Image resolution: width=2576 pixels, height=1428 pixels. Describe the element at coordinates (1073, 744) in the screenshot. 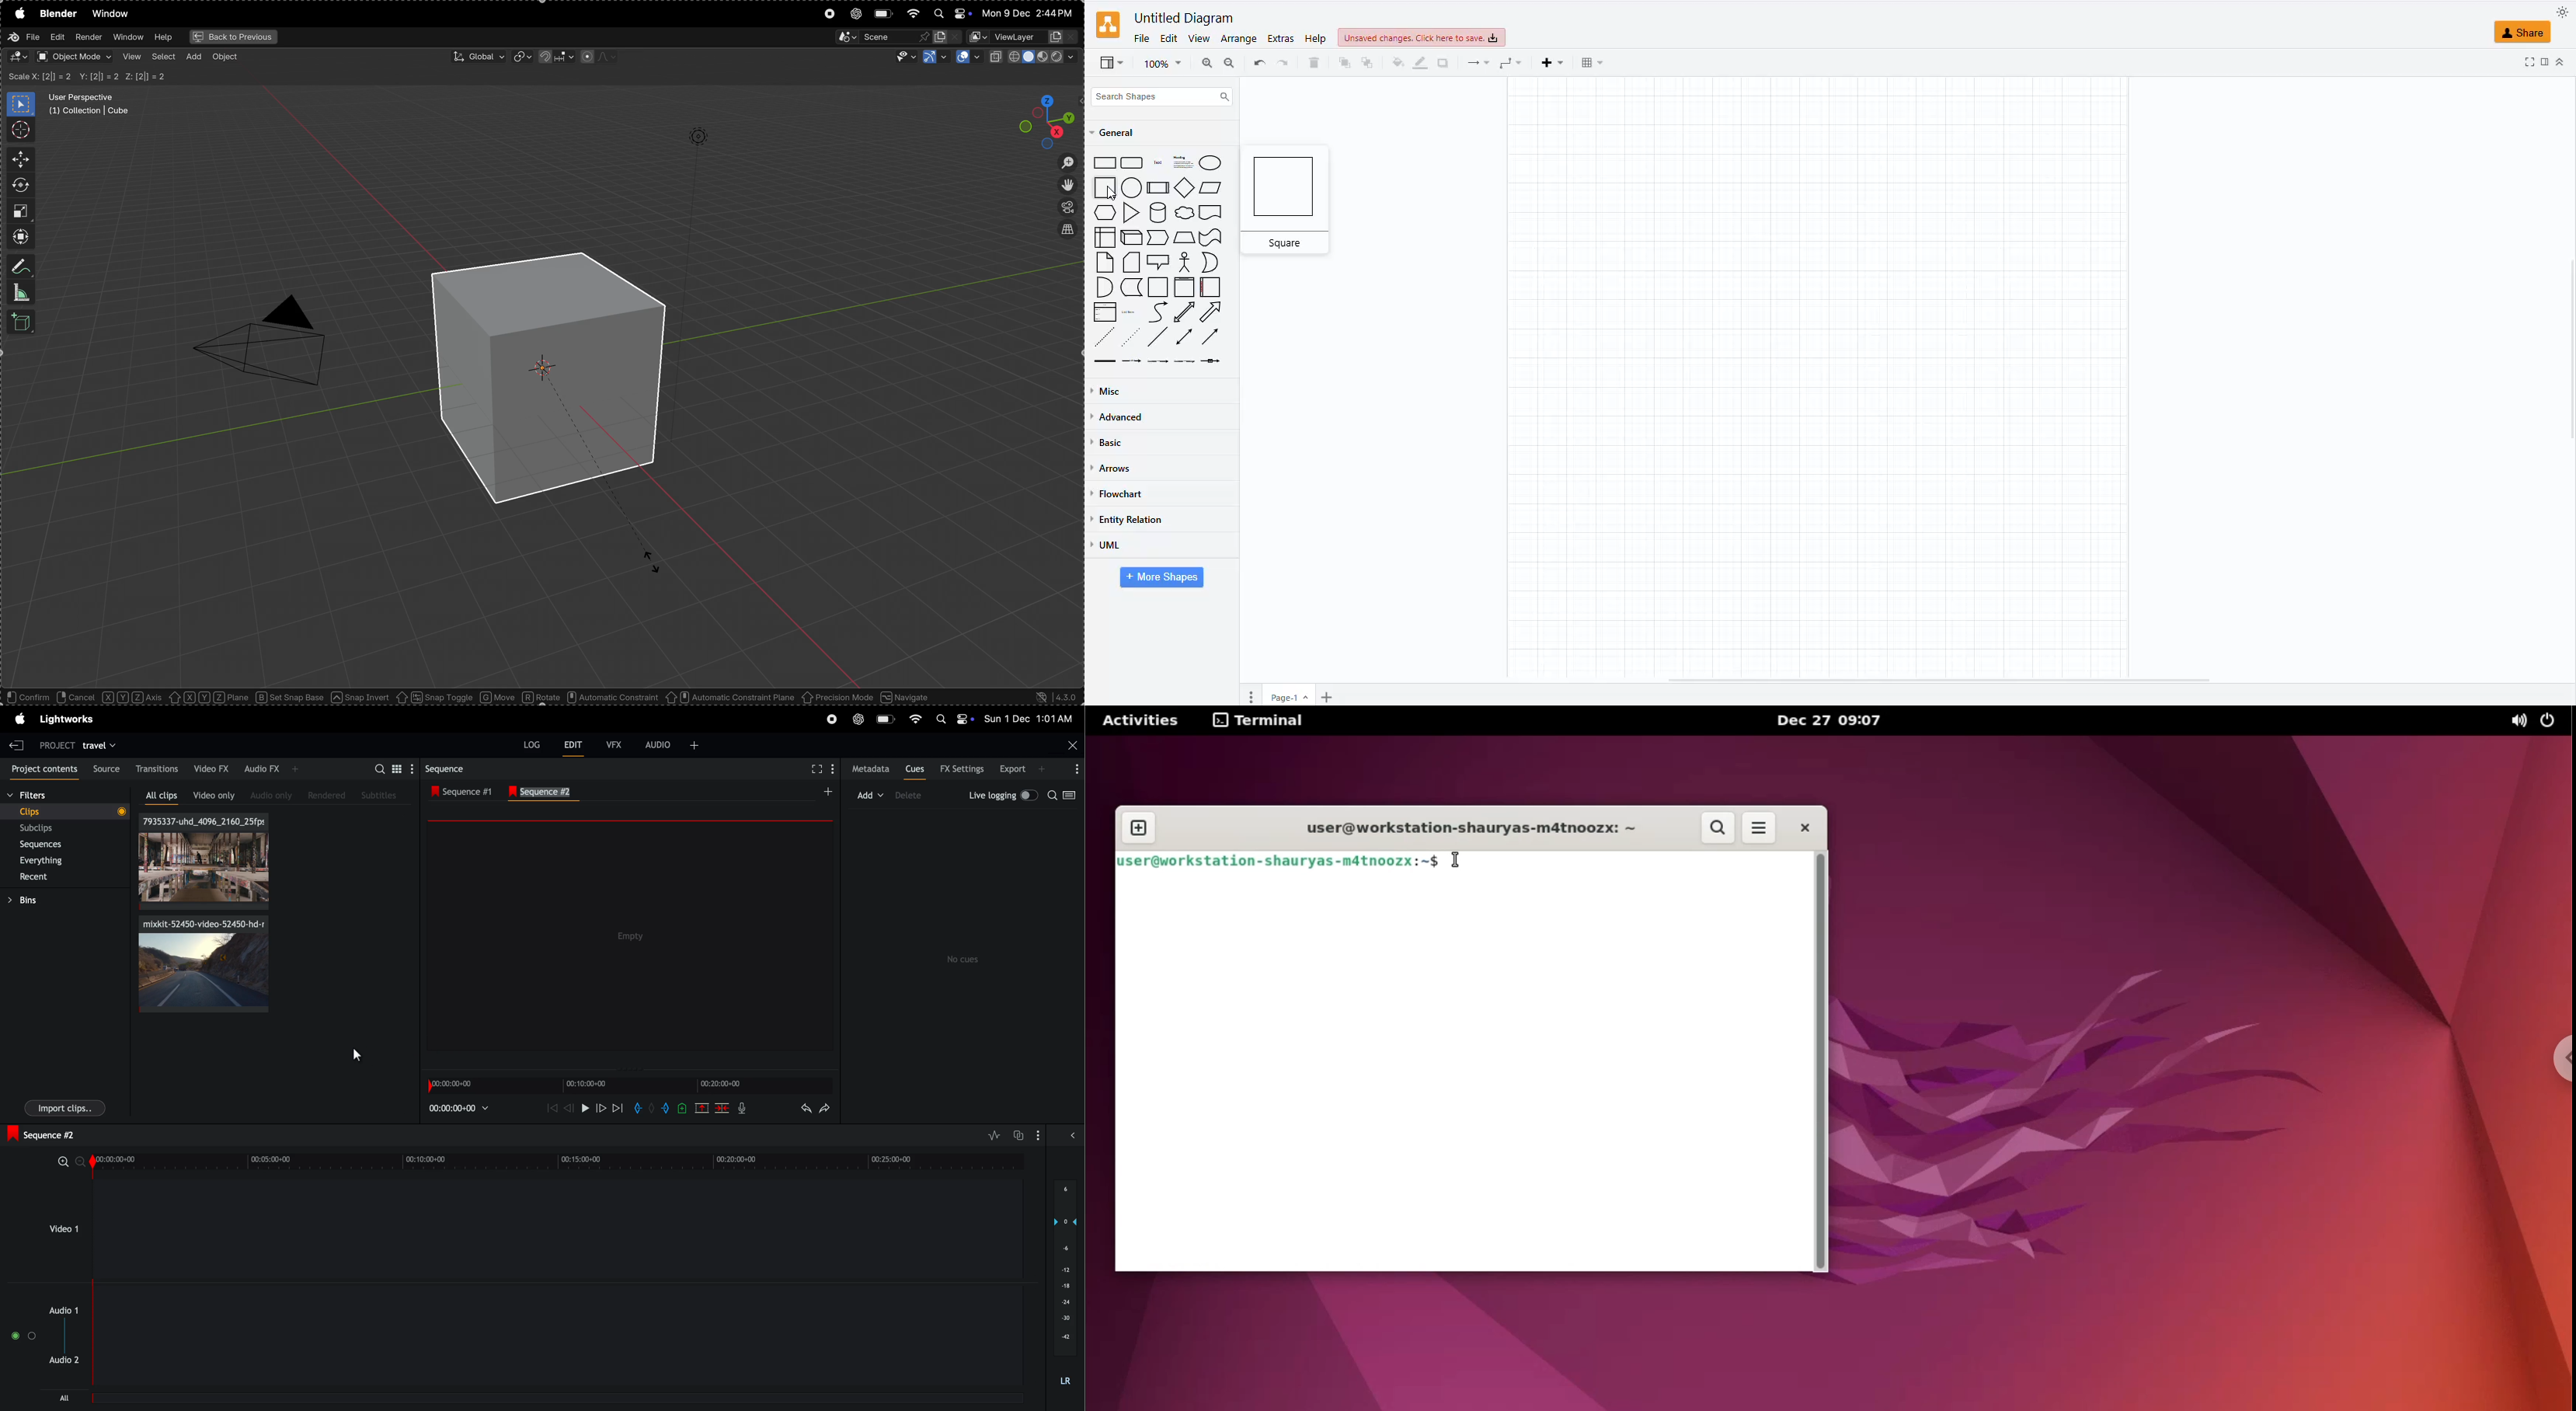

I see `close` at that location.